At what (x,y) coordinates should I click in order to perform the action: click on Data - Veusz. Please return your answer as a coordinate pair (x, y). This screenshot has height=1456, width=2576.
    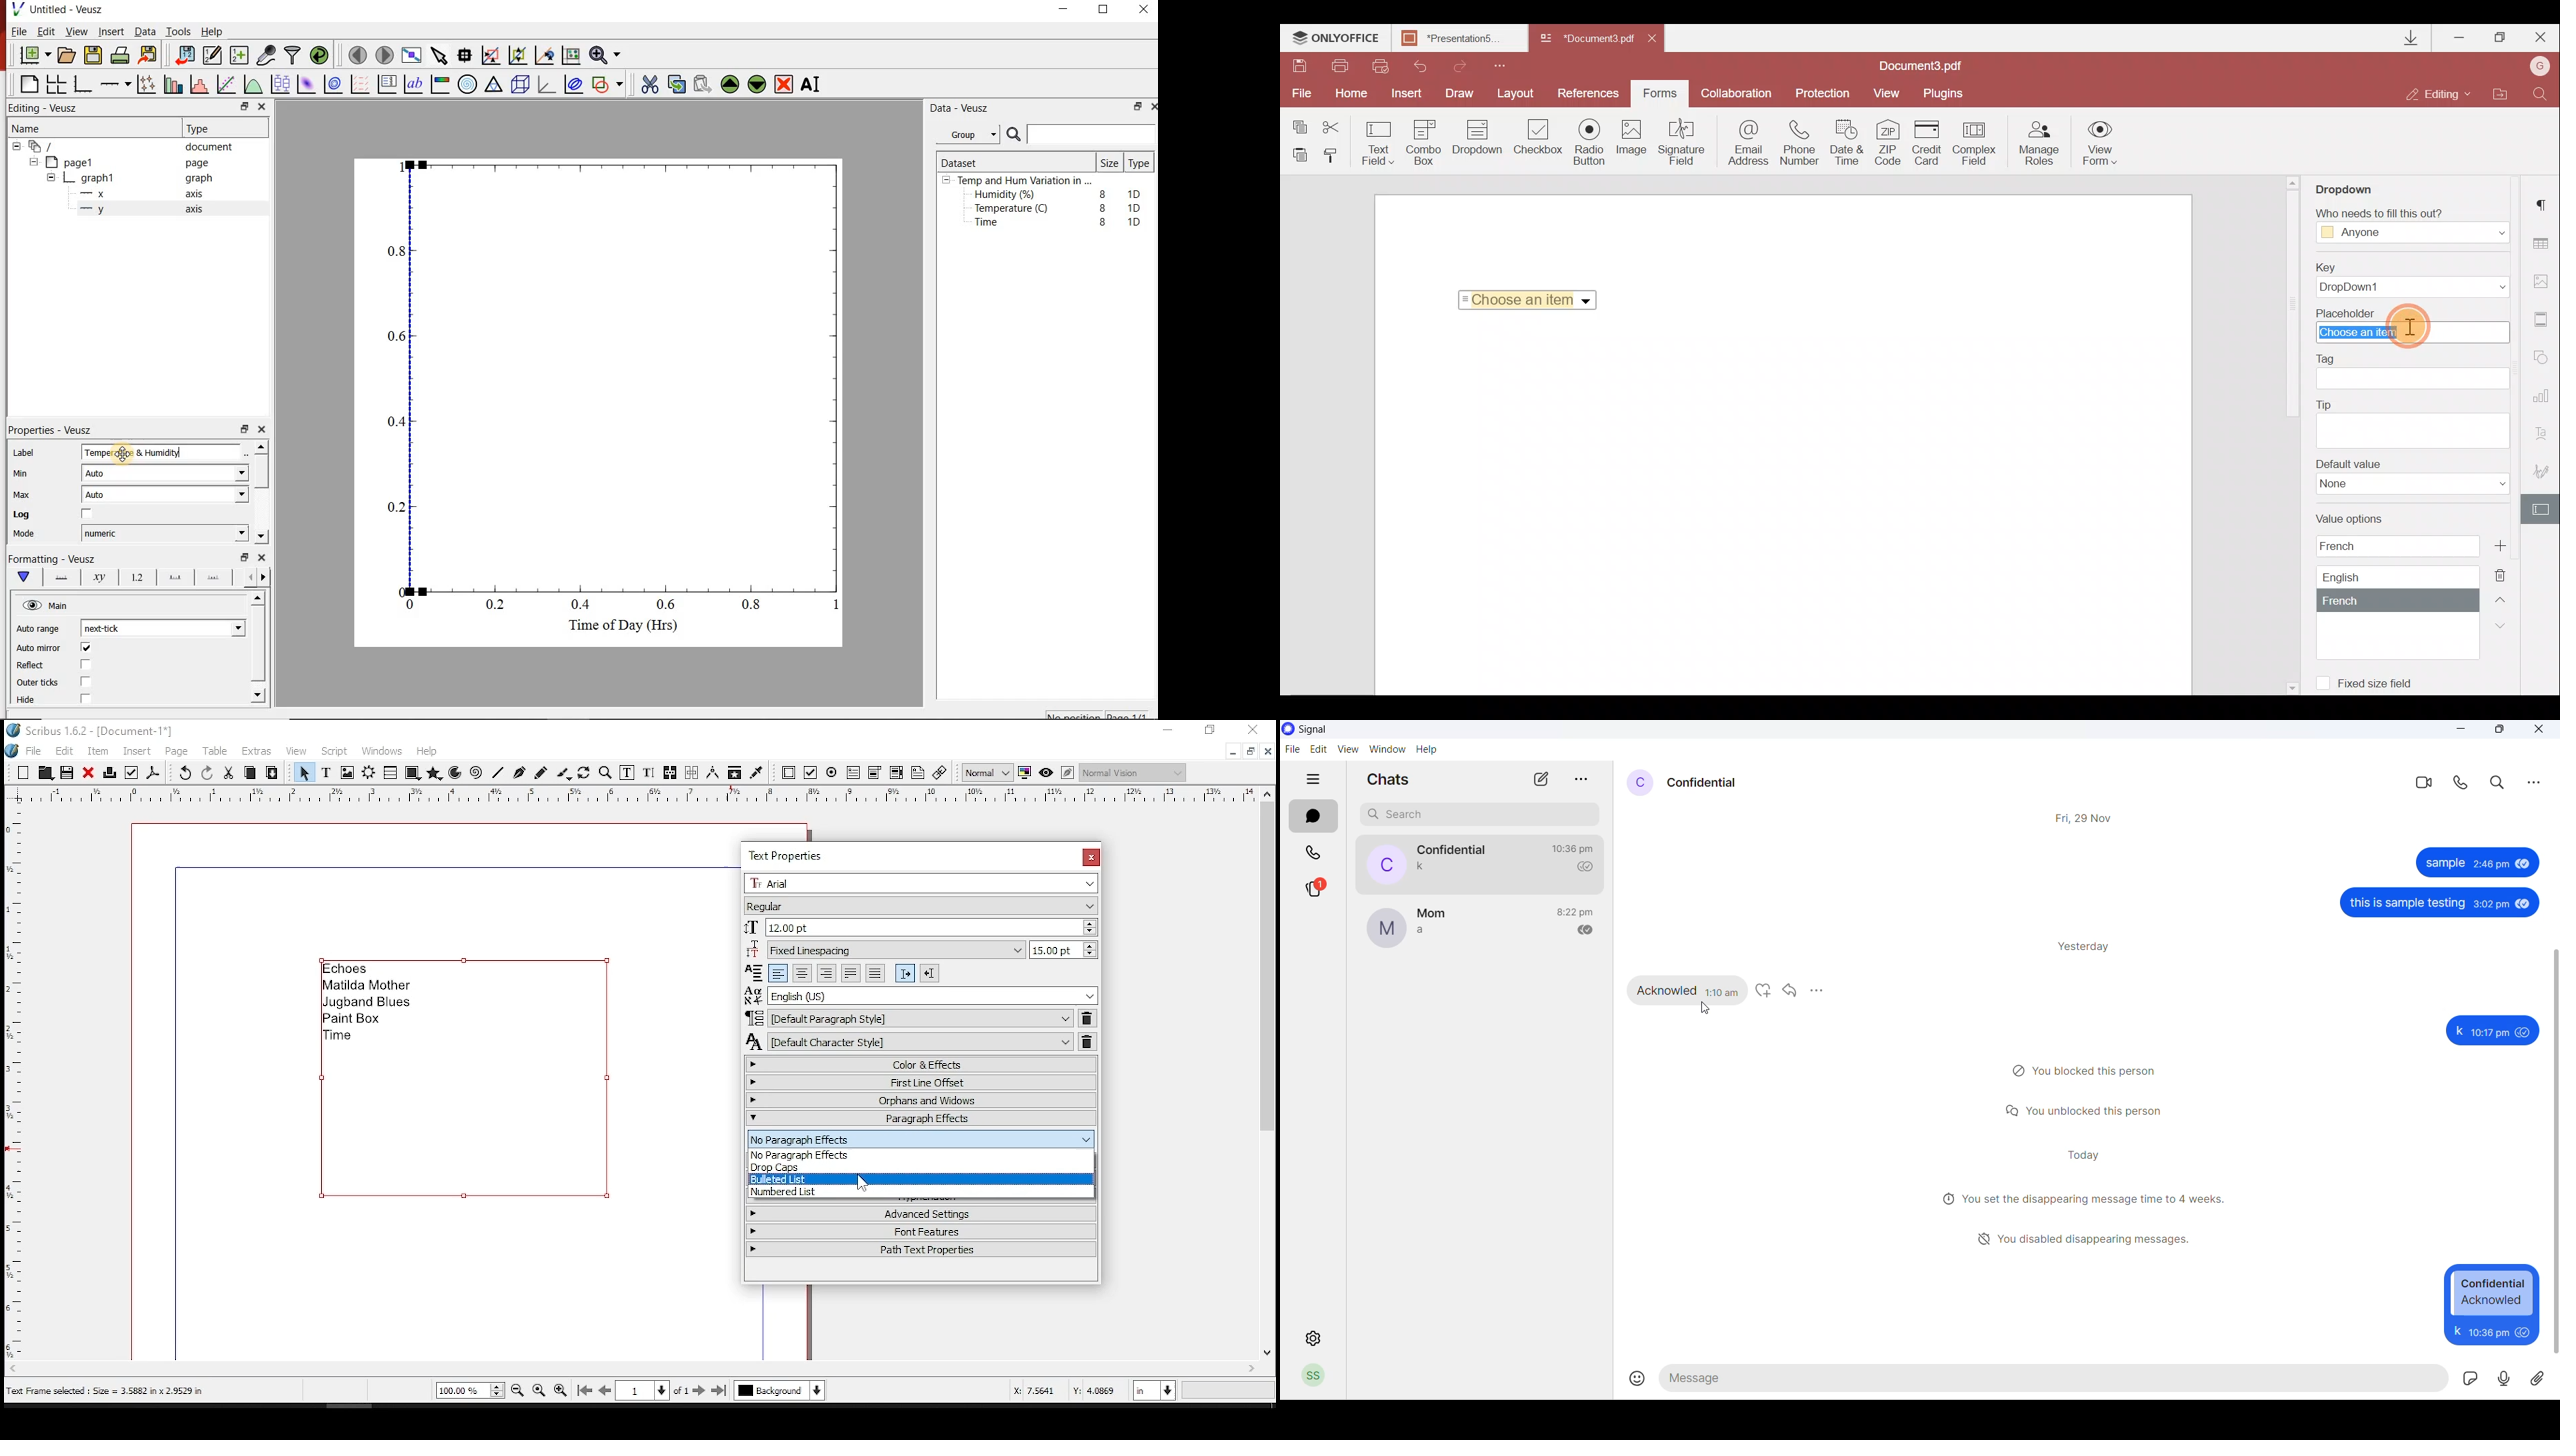
    Looking at the image, I should click on (963, 108).